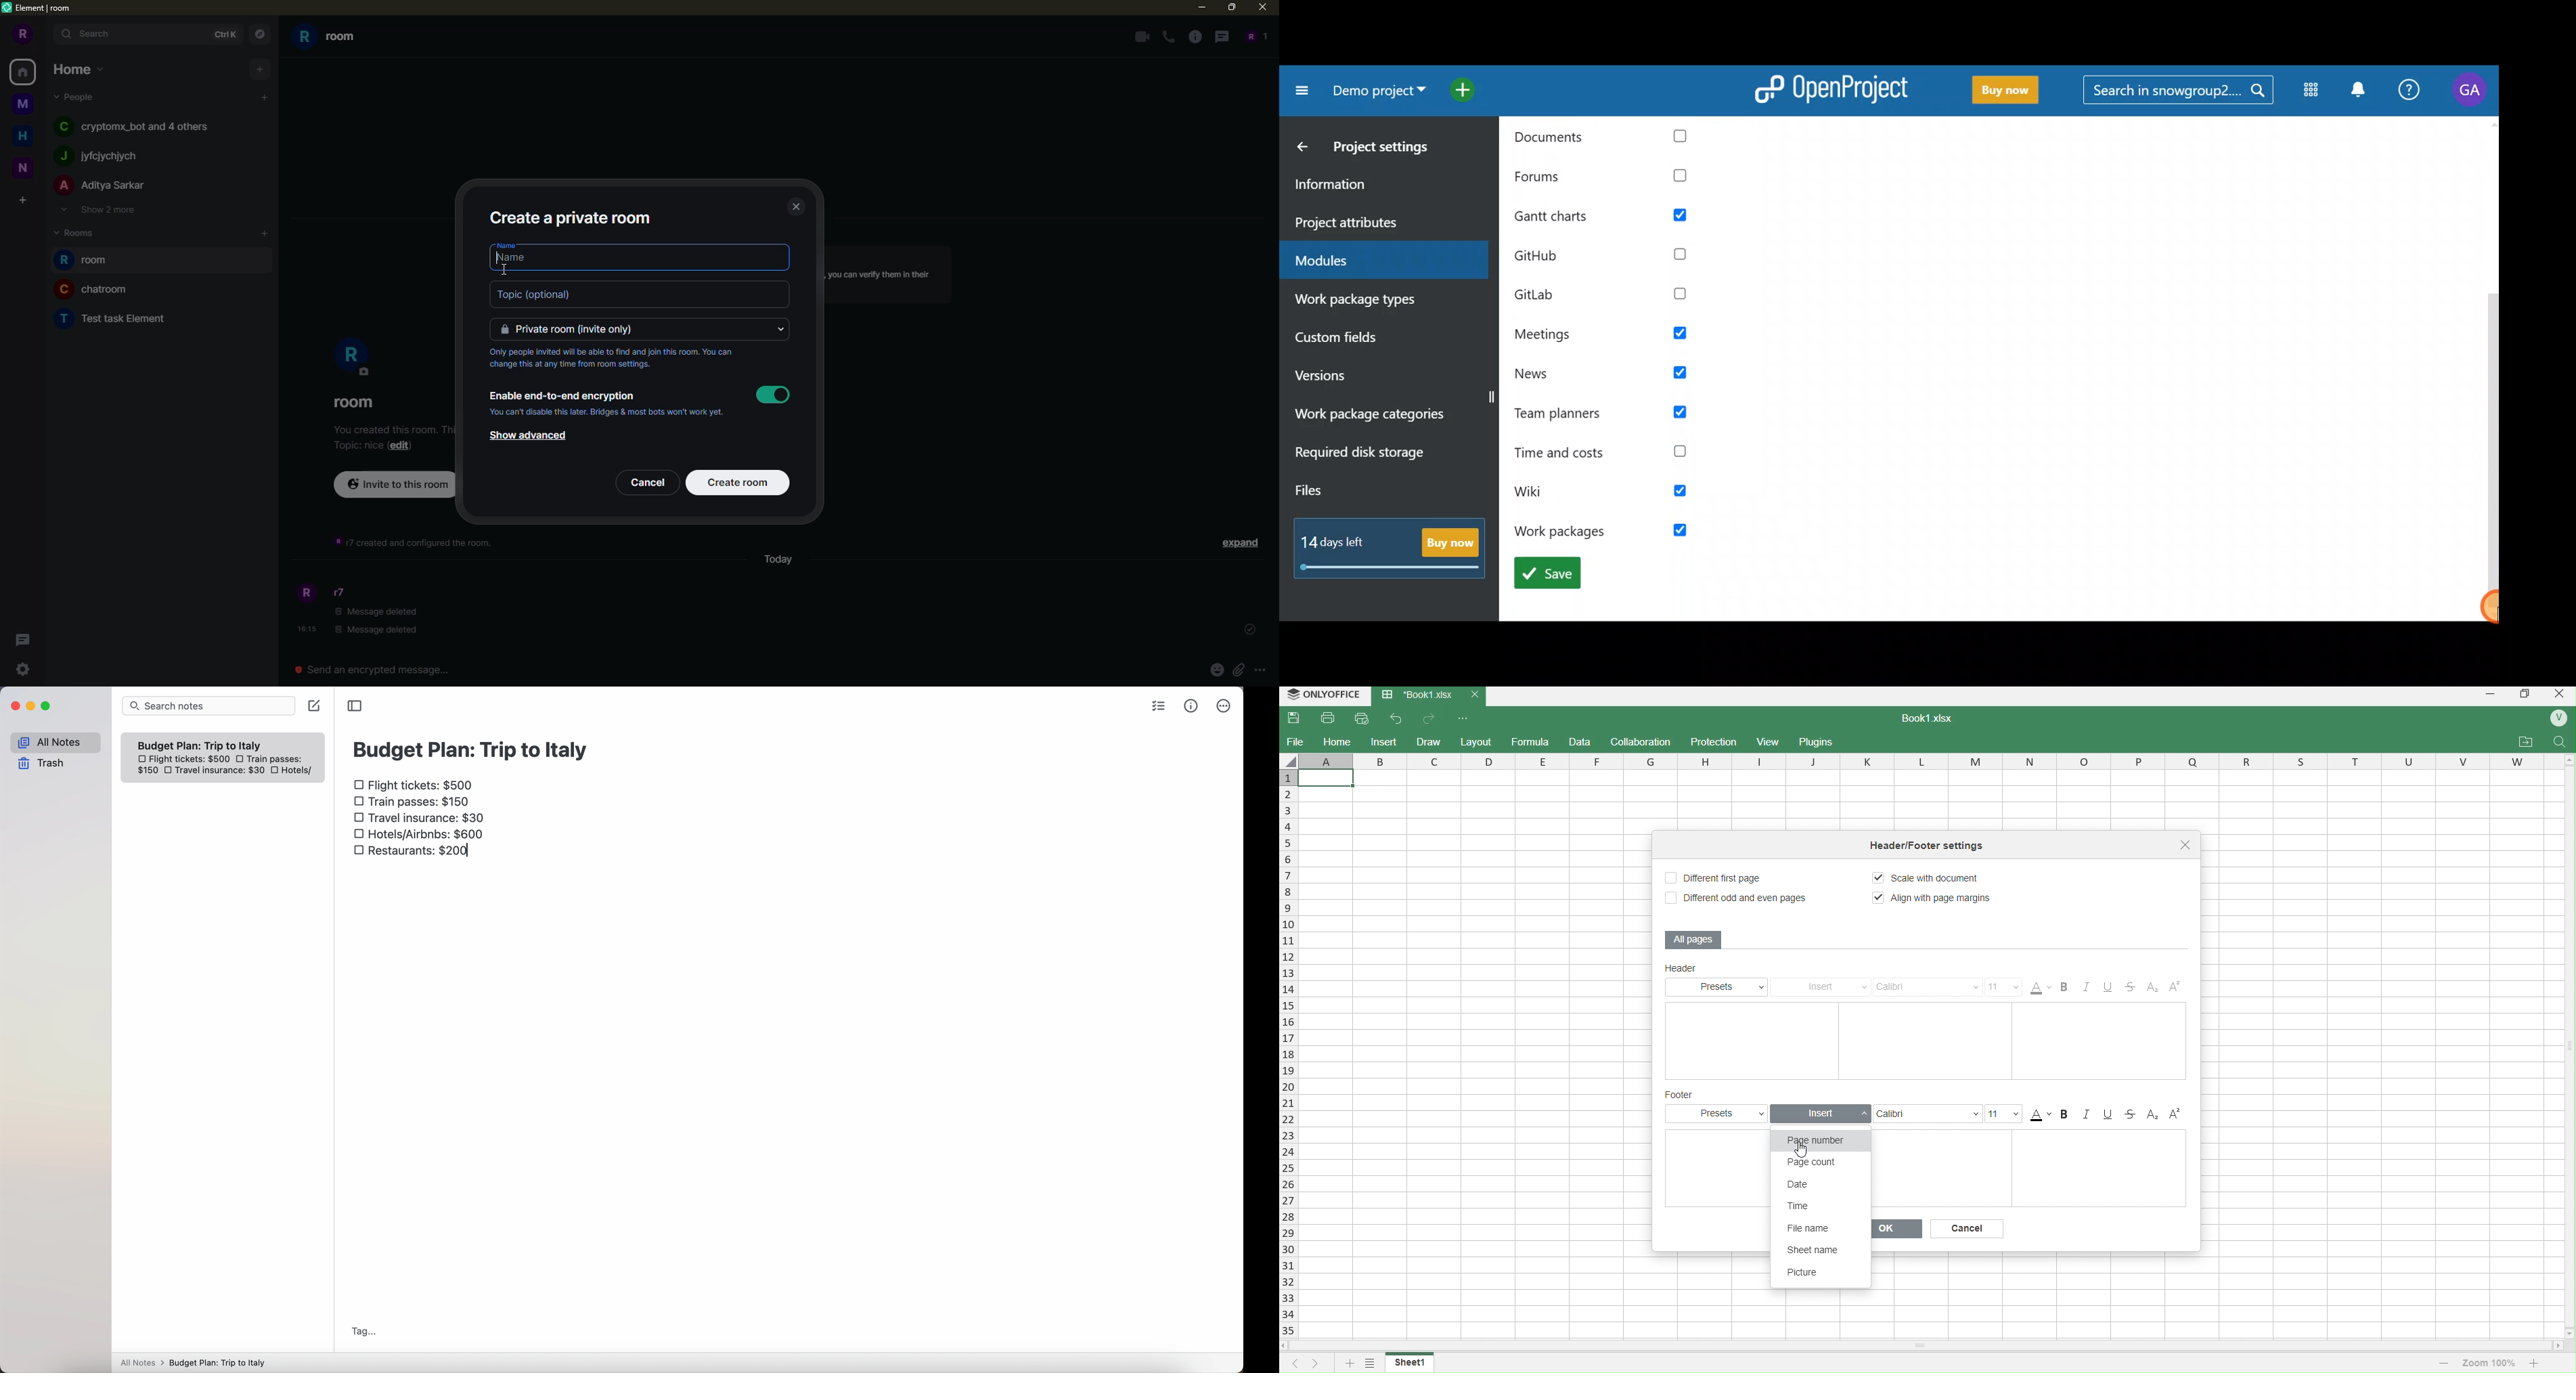  Describe the element at coordinates (2490, 607) in the screenshot. I see `Cursor-drag to` at that location.